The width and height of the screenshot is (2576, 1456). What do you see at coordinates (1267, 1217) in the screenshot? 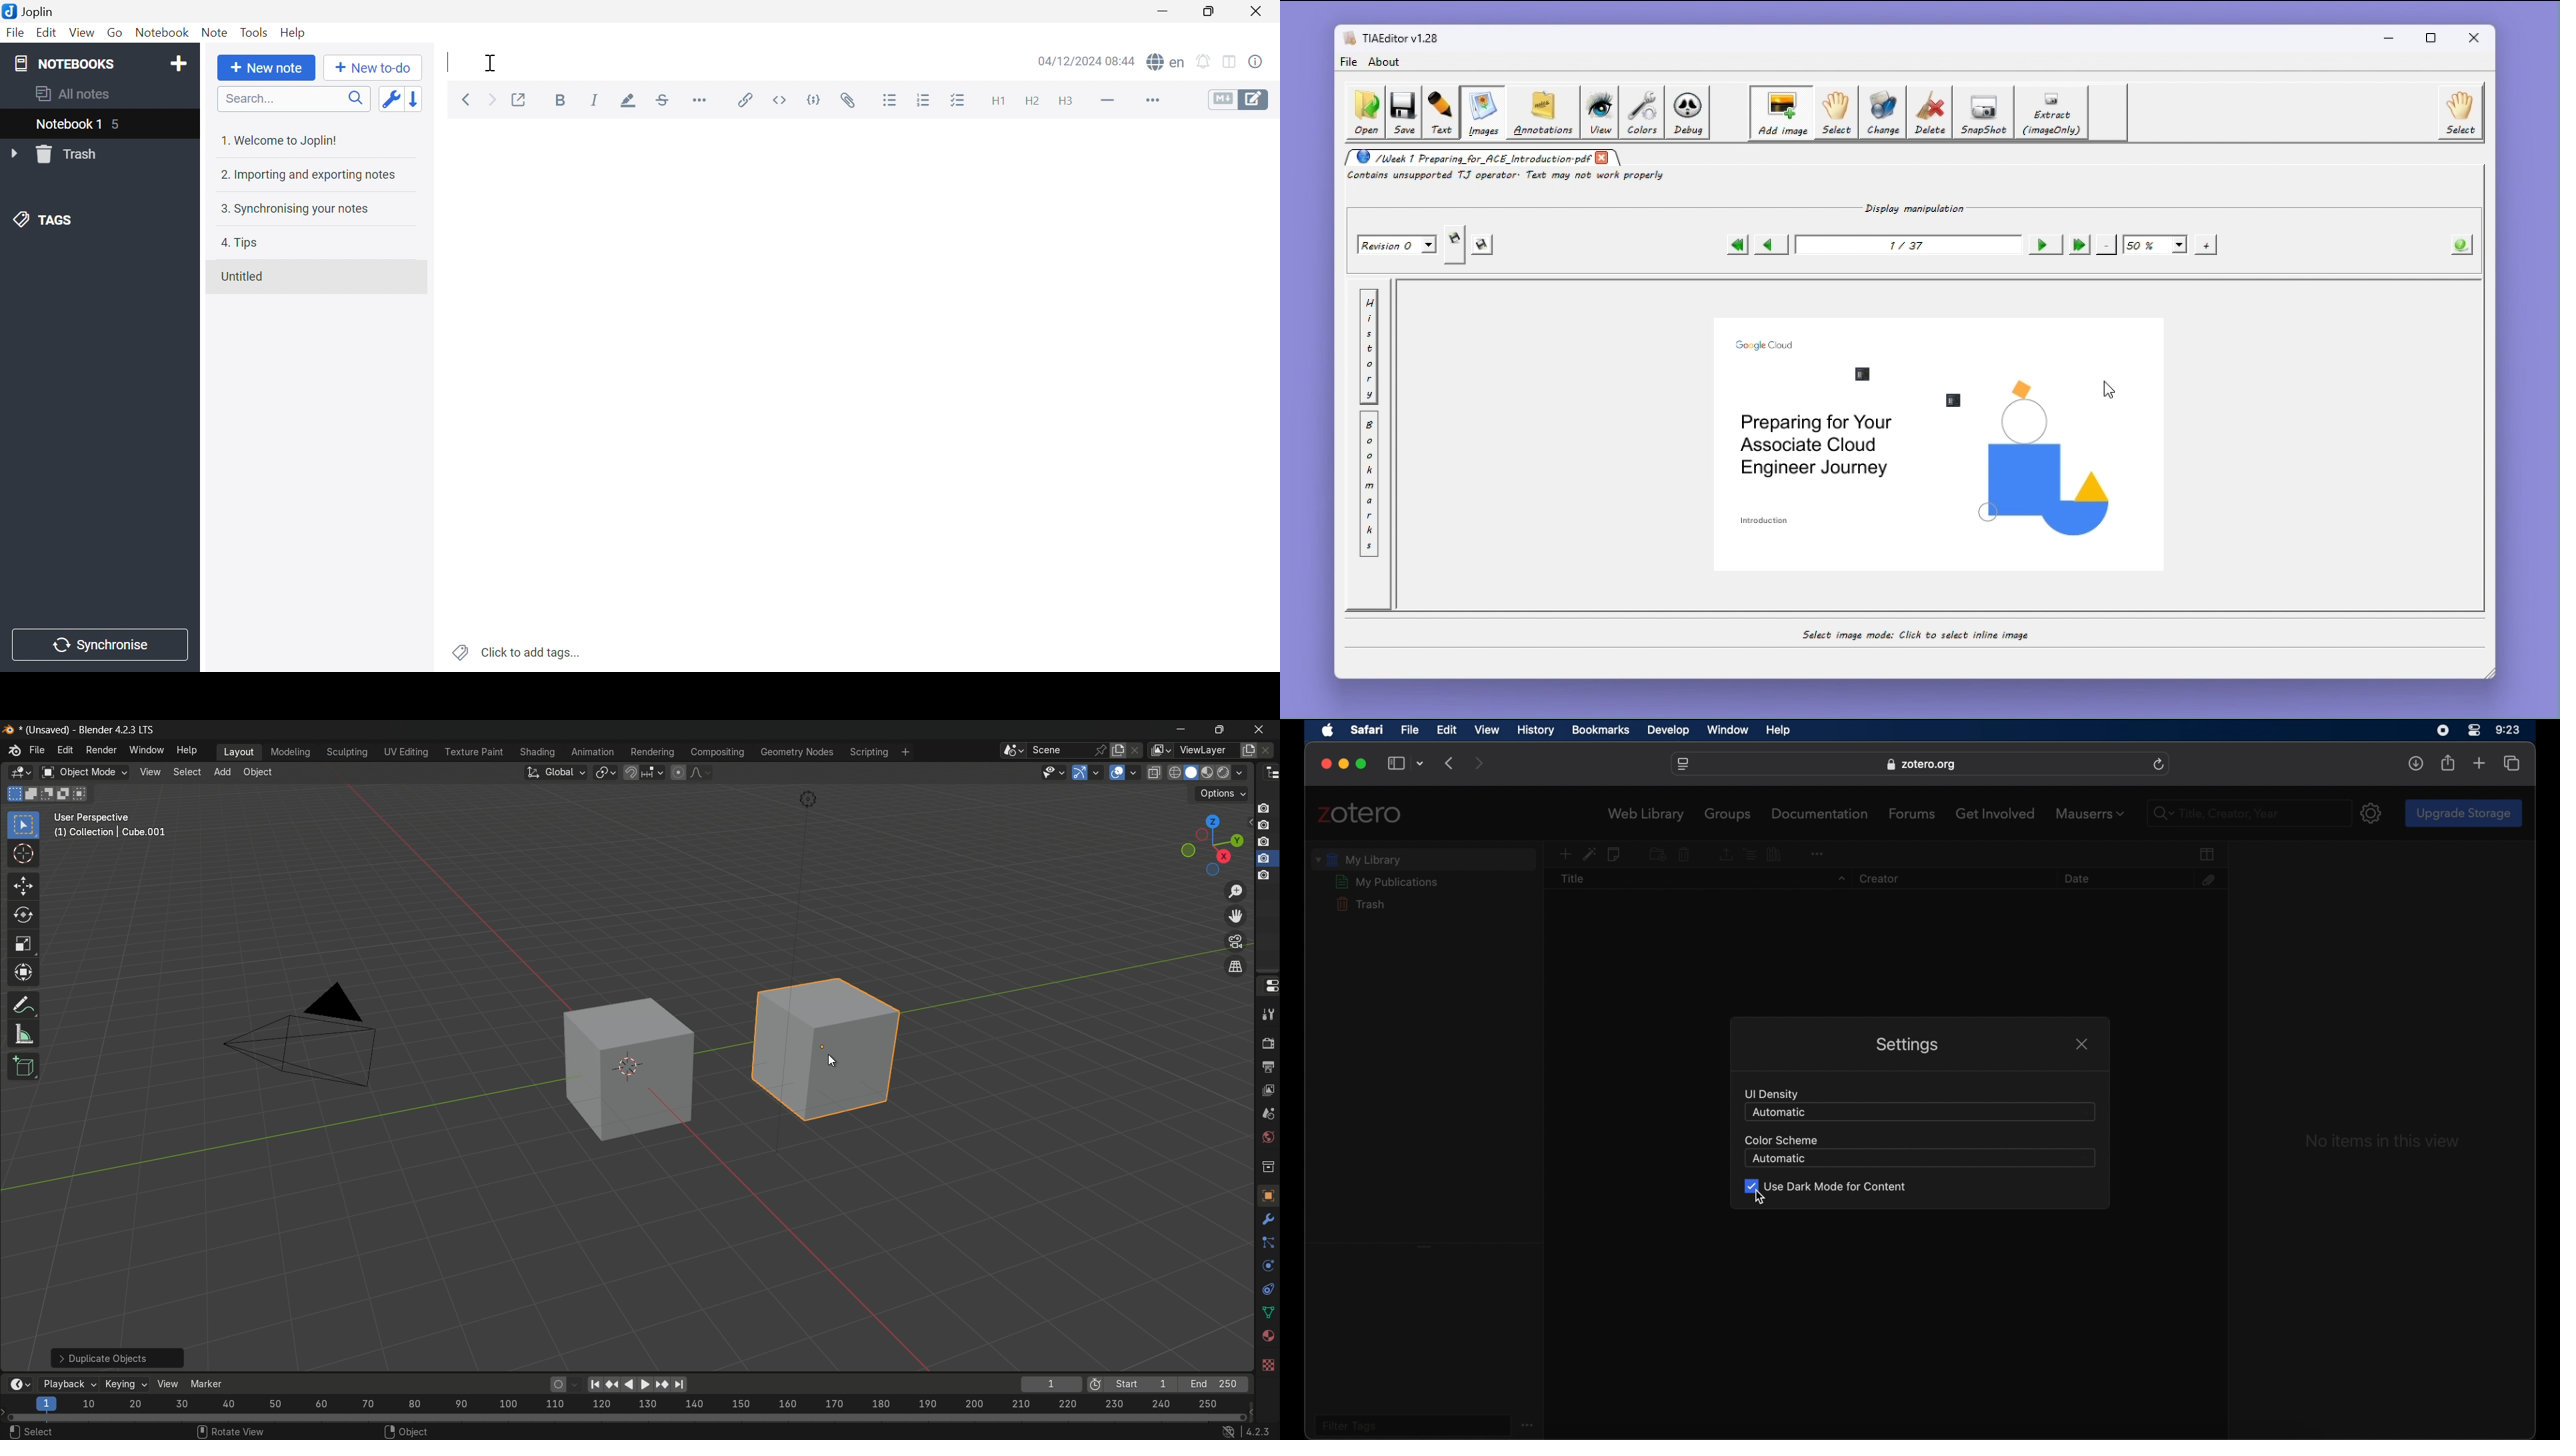
I see `modifier` at bounding box center [1267, 1217].